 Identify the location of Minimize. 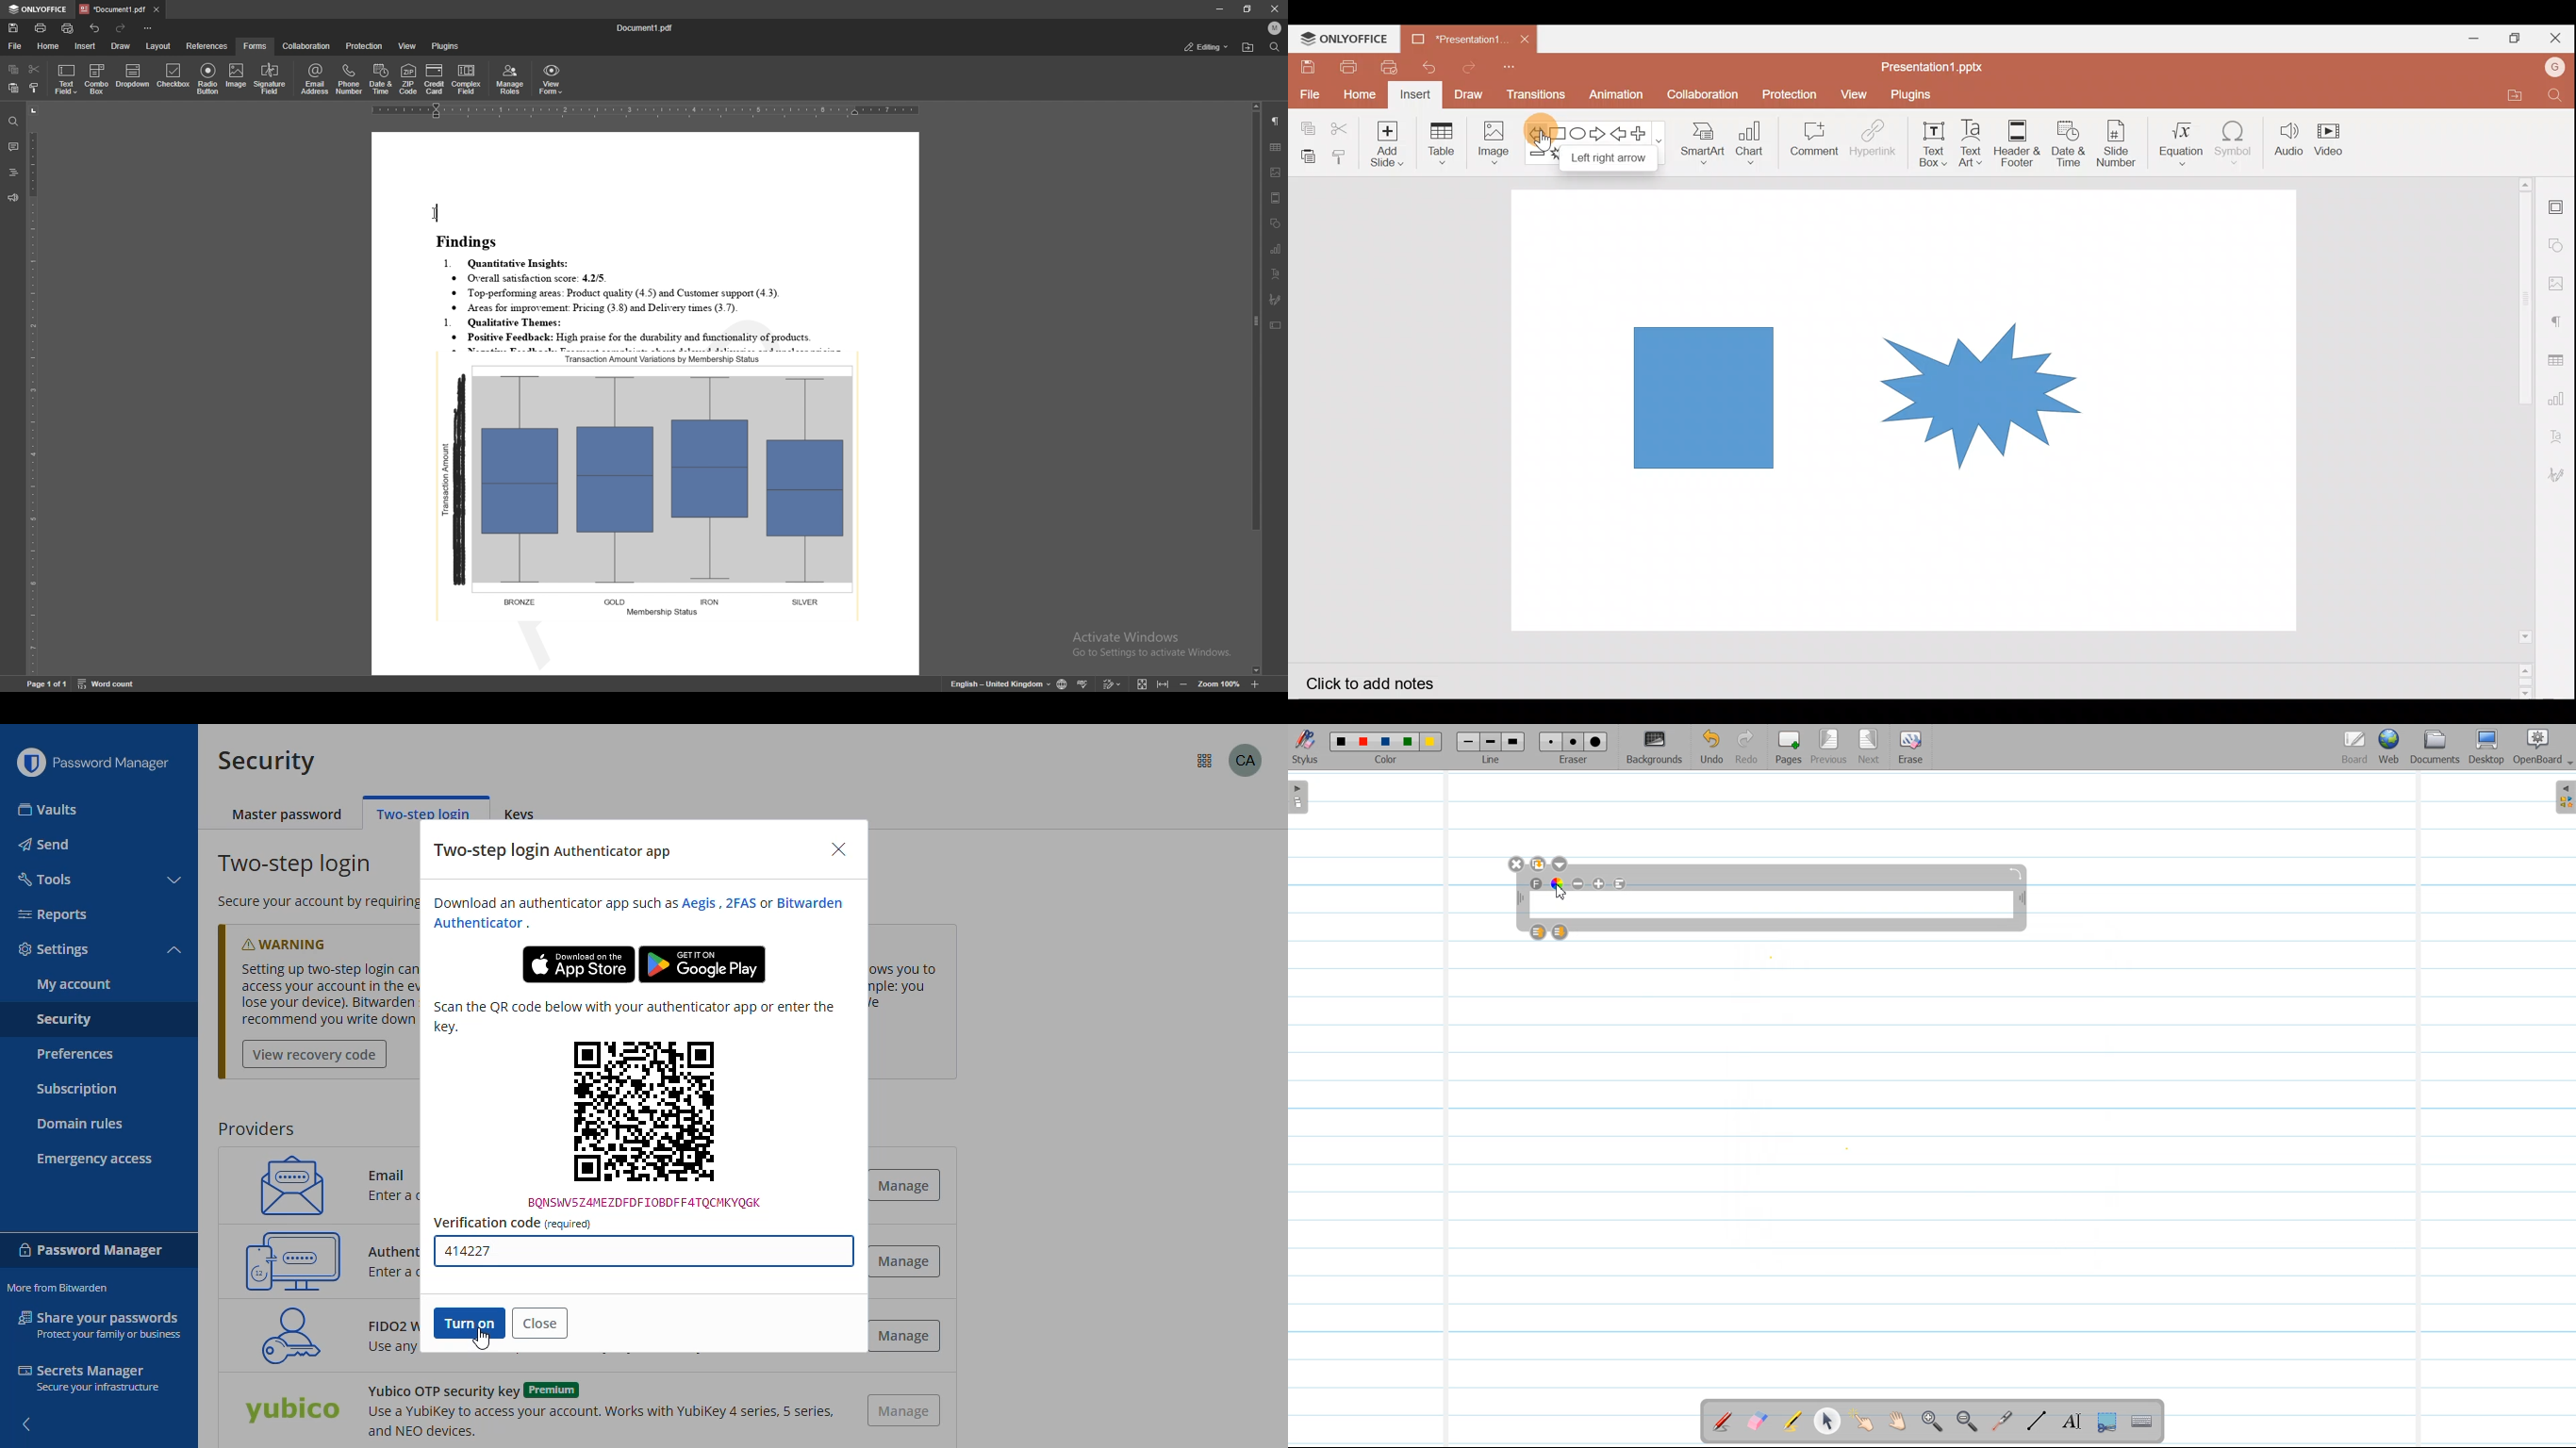
(2468, 38).